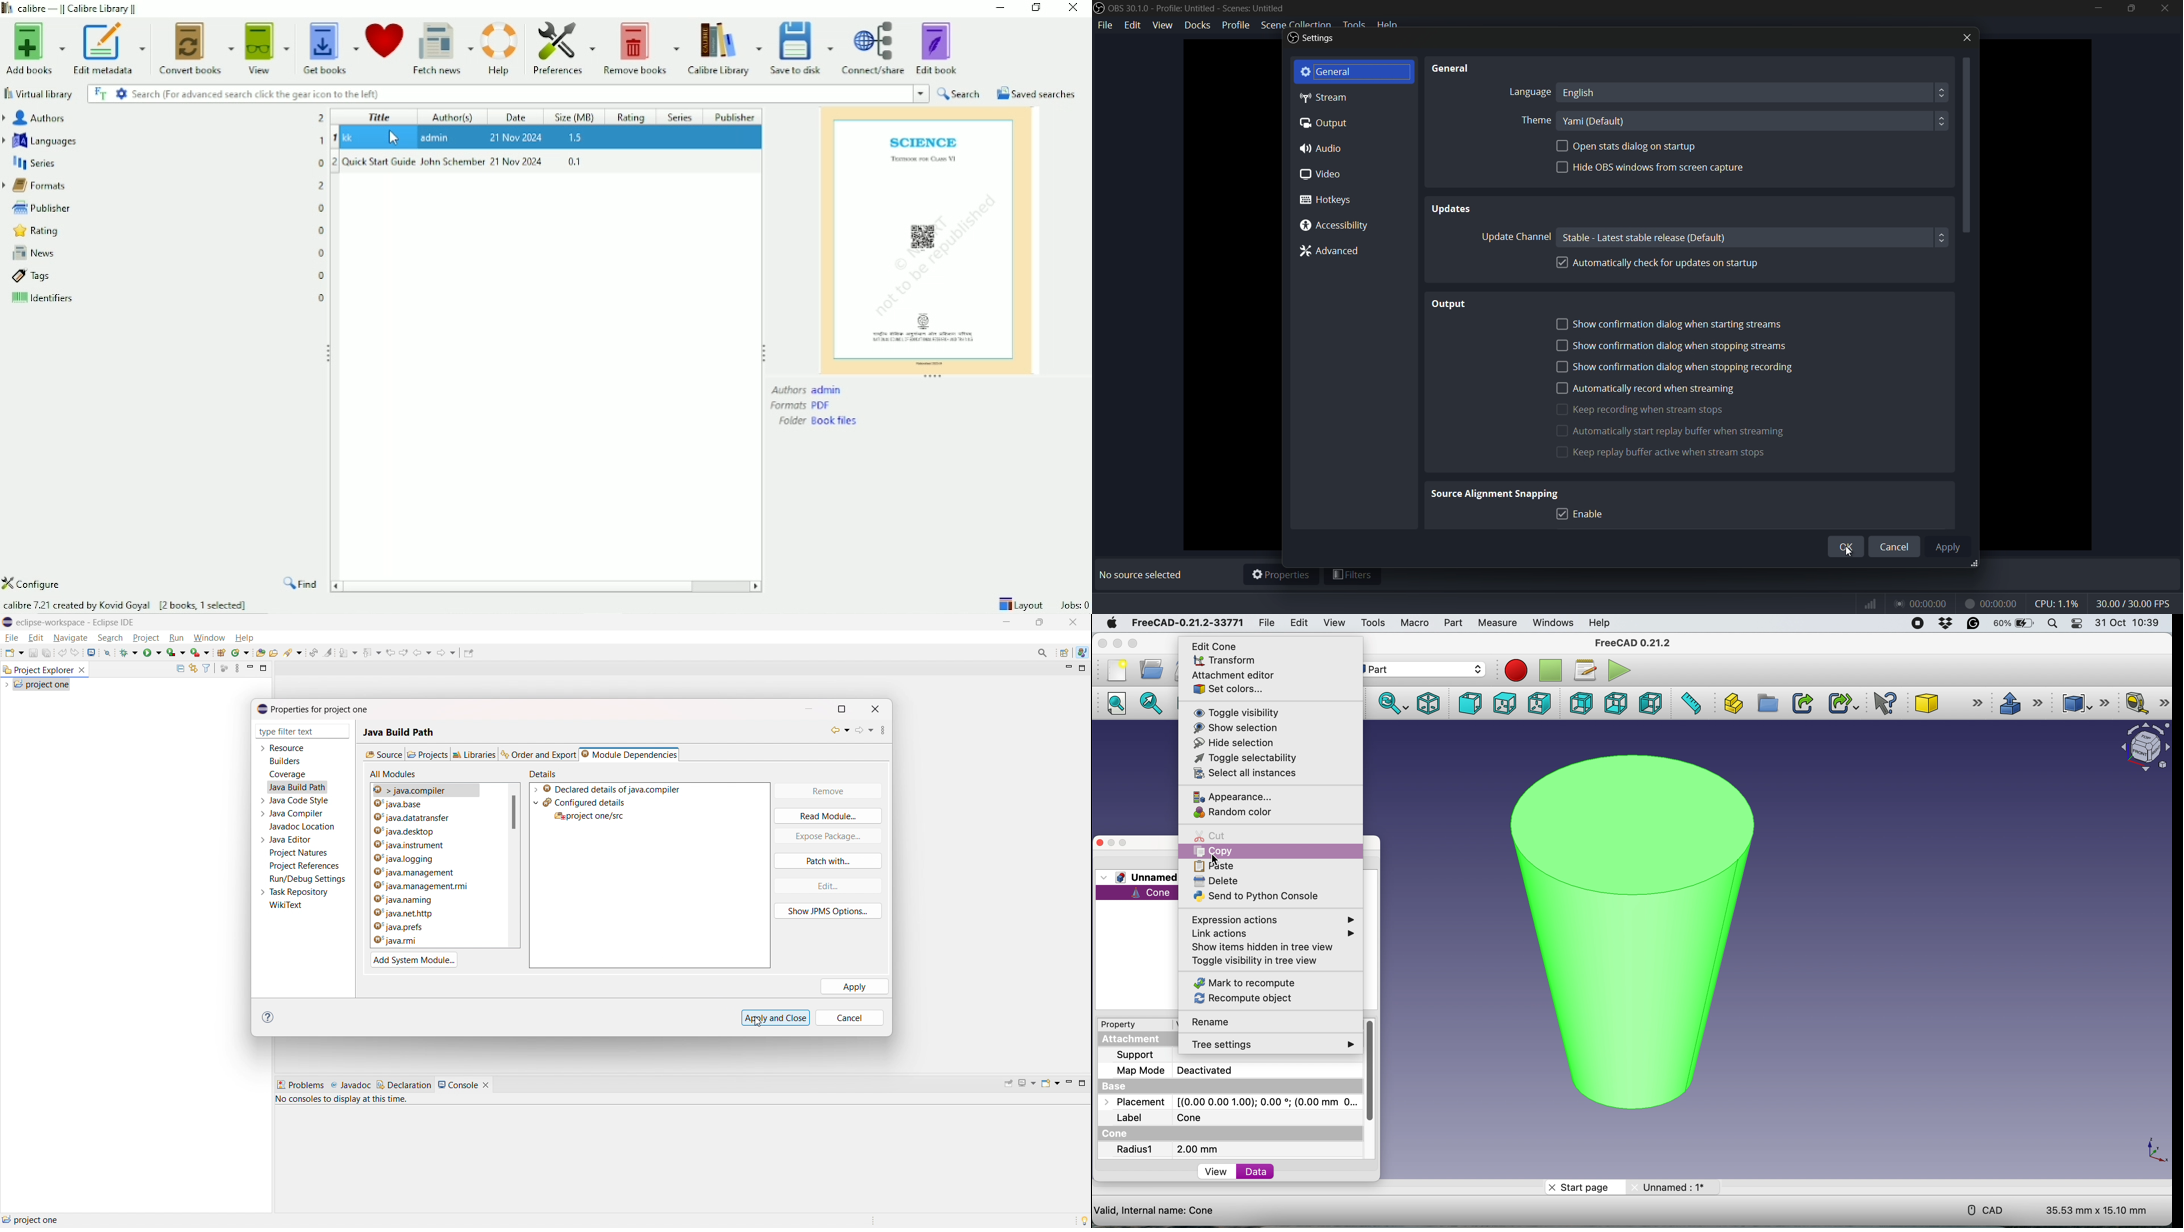  I want to click on Fetch news, so click(442, 49).